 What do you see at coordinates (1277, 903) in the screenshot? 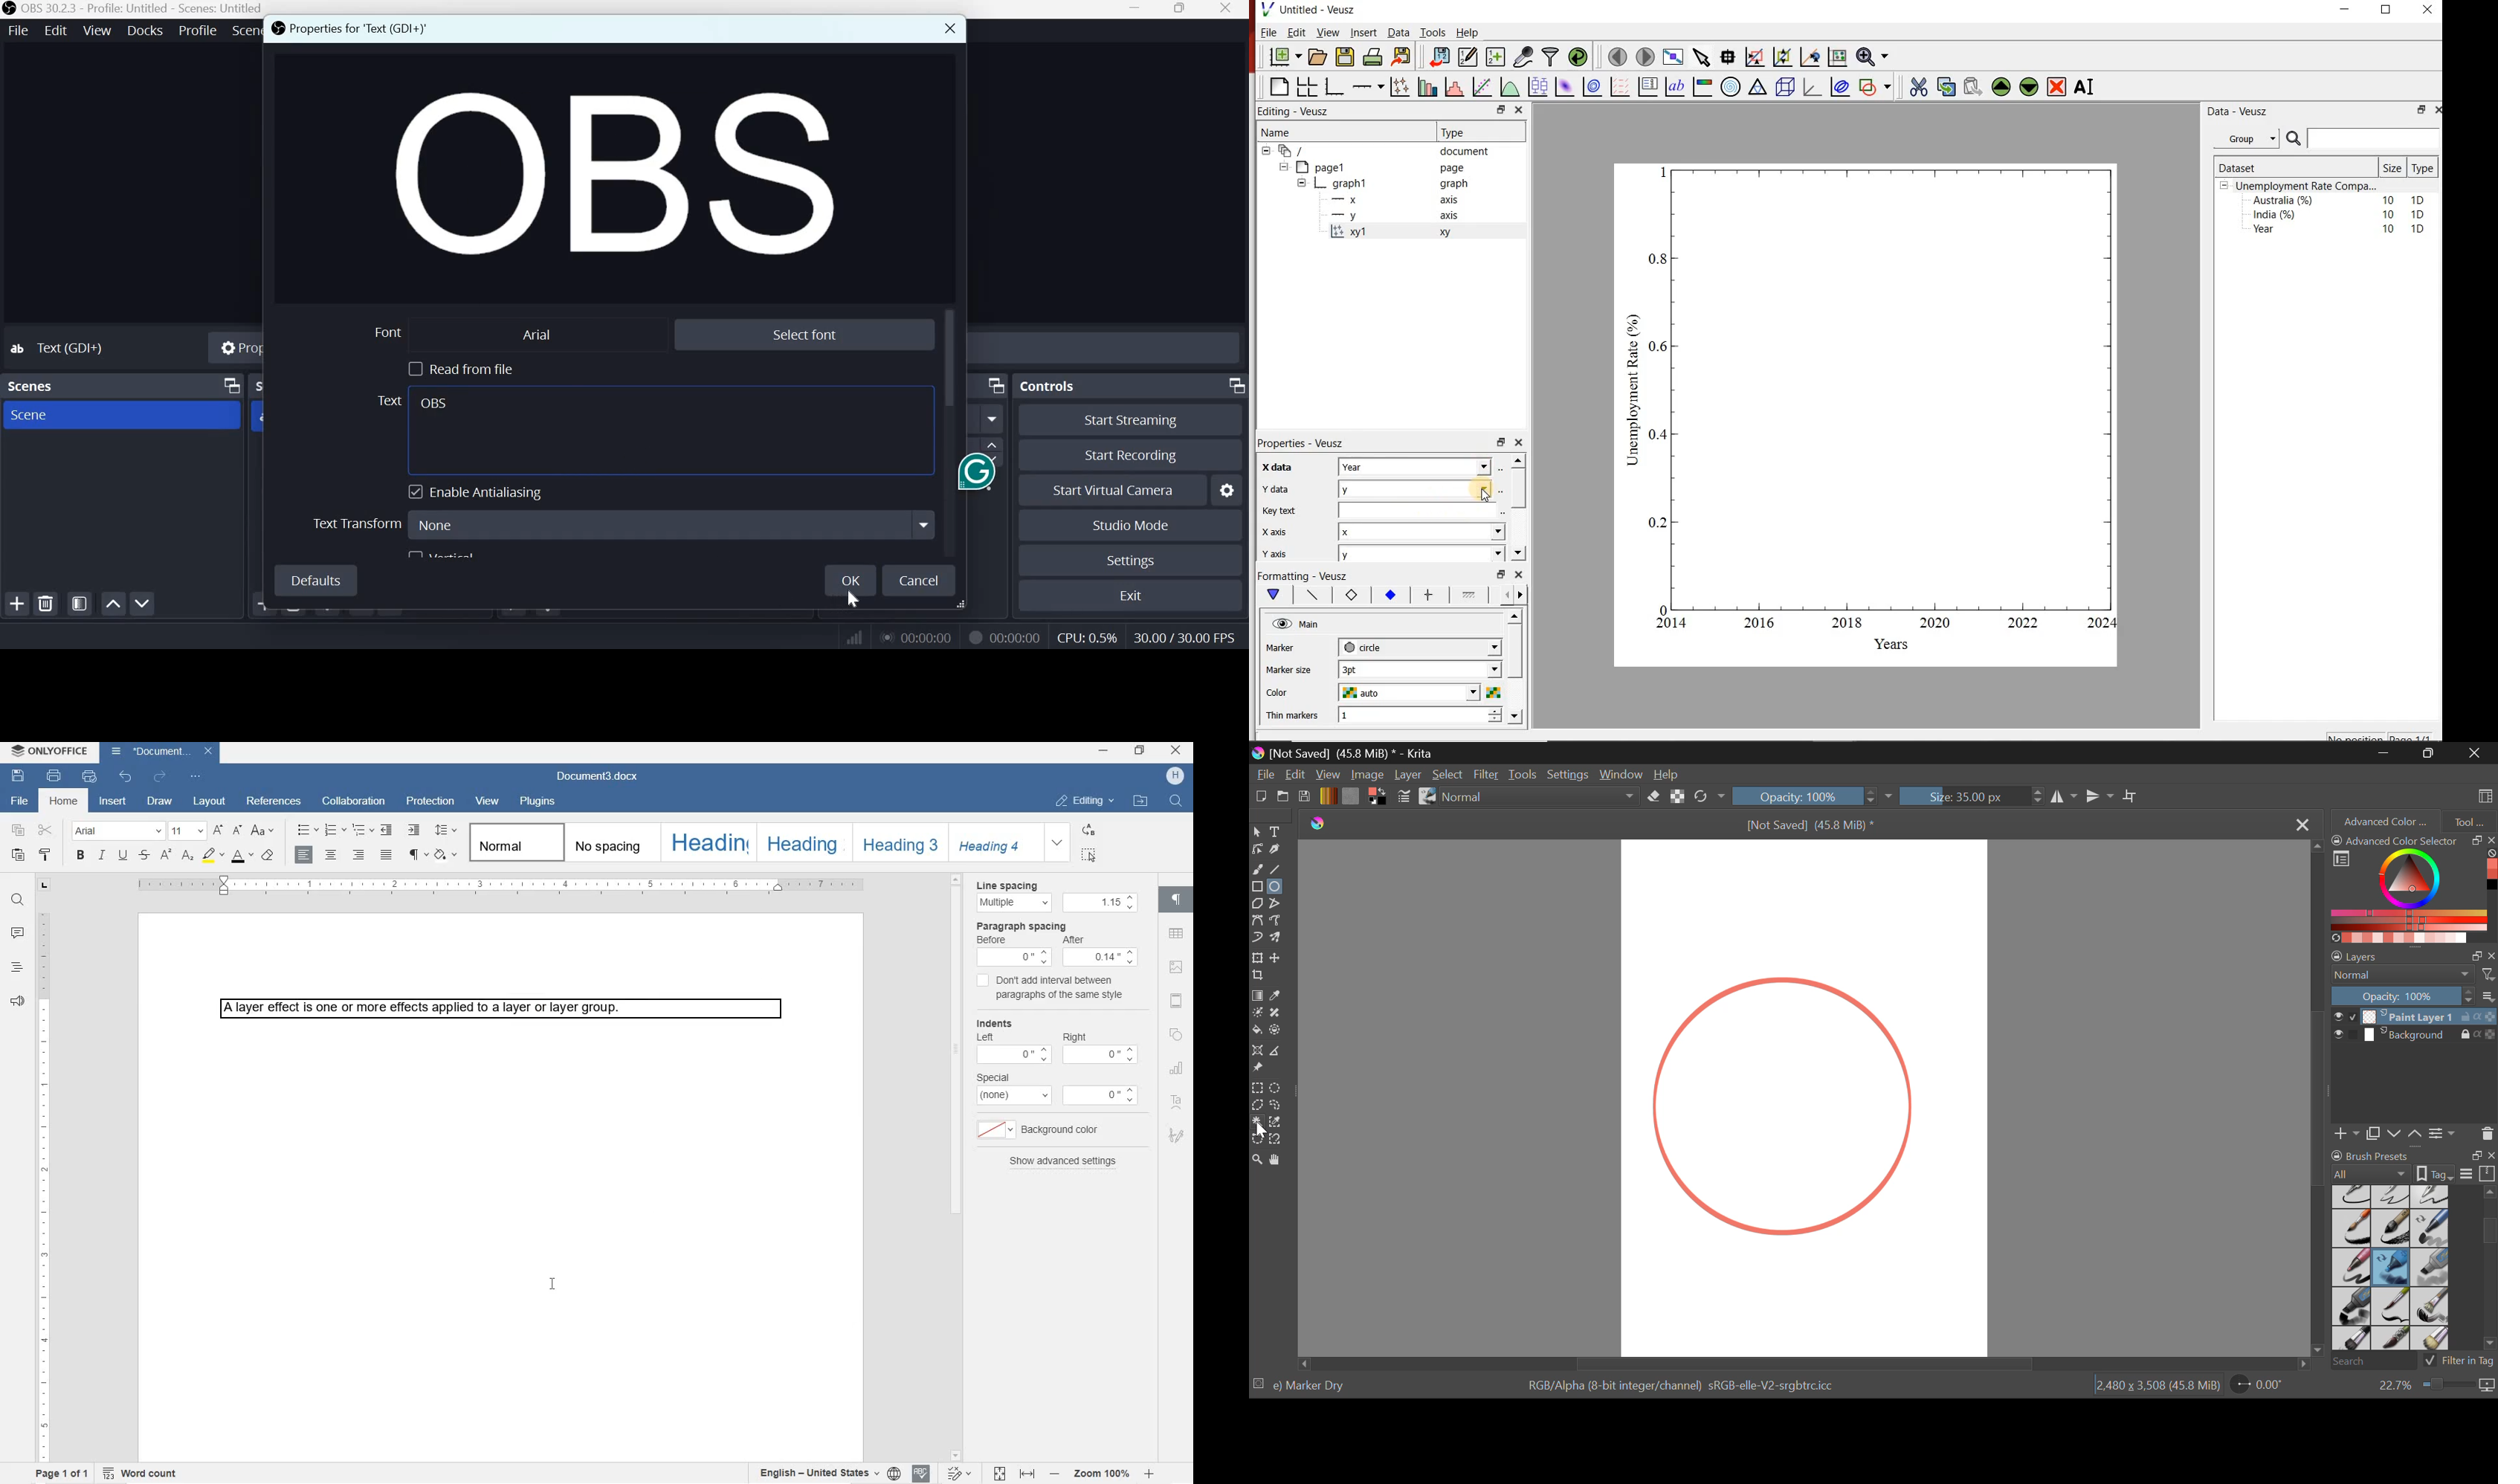
I see `Polyline Tool` at bounding box center [1277, 903].